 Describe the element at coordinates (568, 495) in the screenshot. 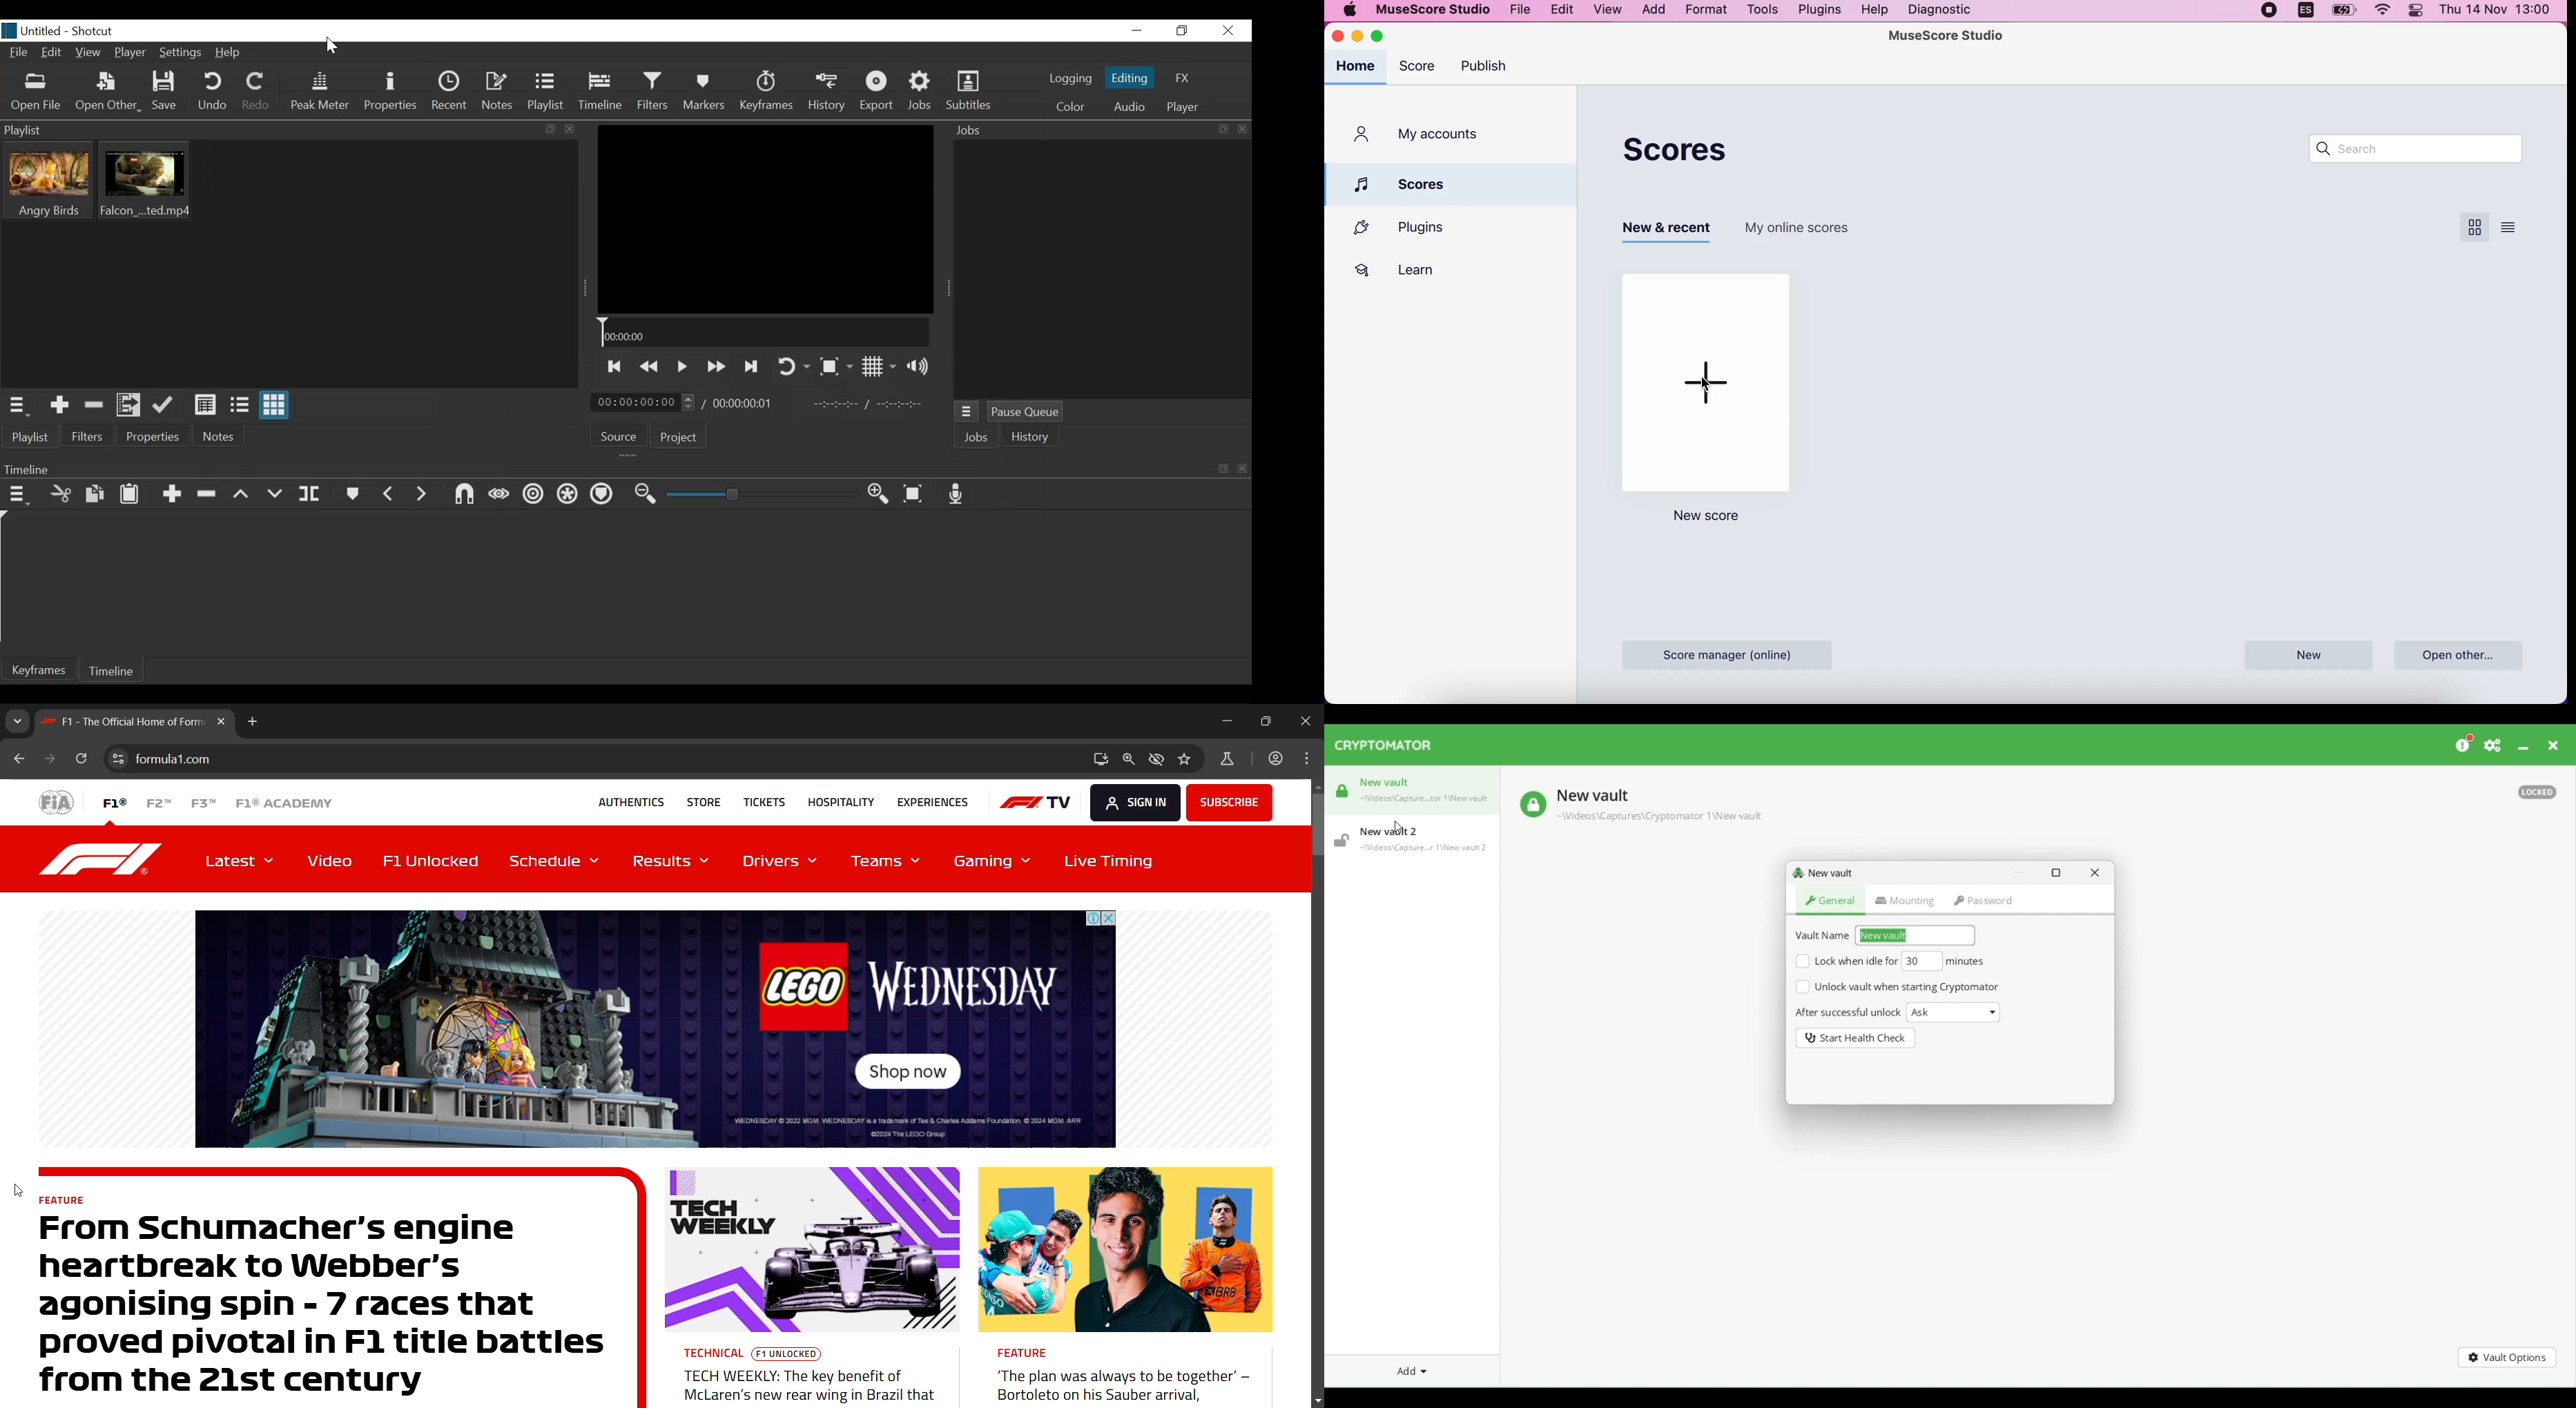

I see `Ripple all tracks` at that location.